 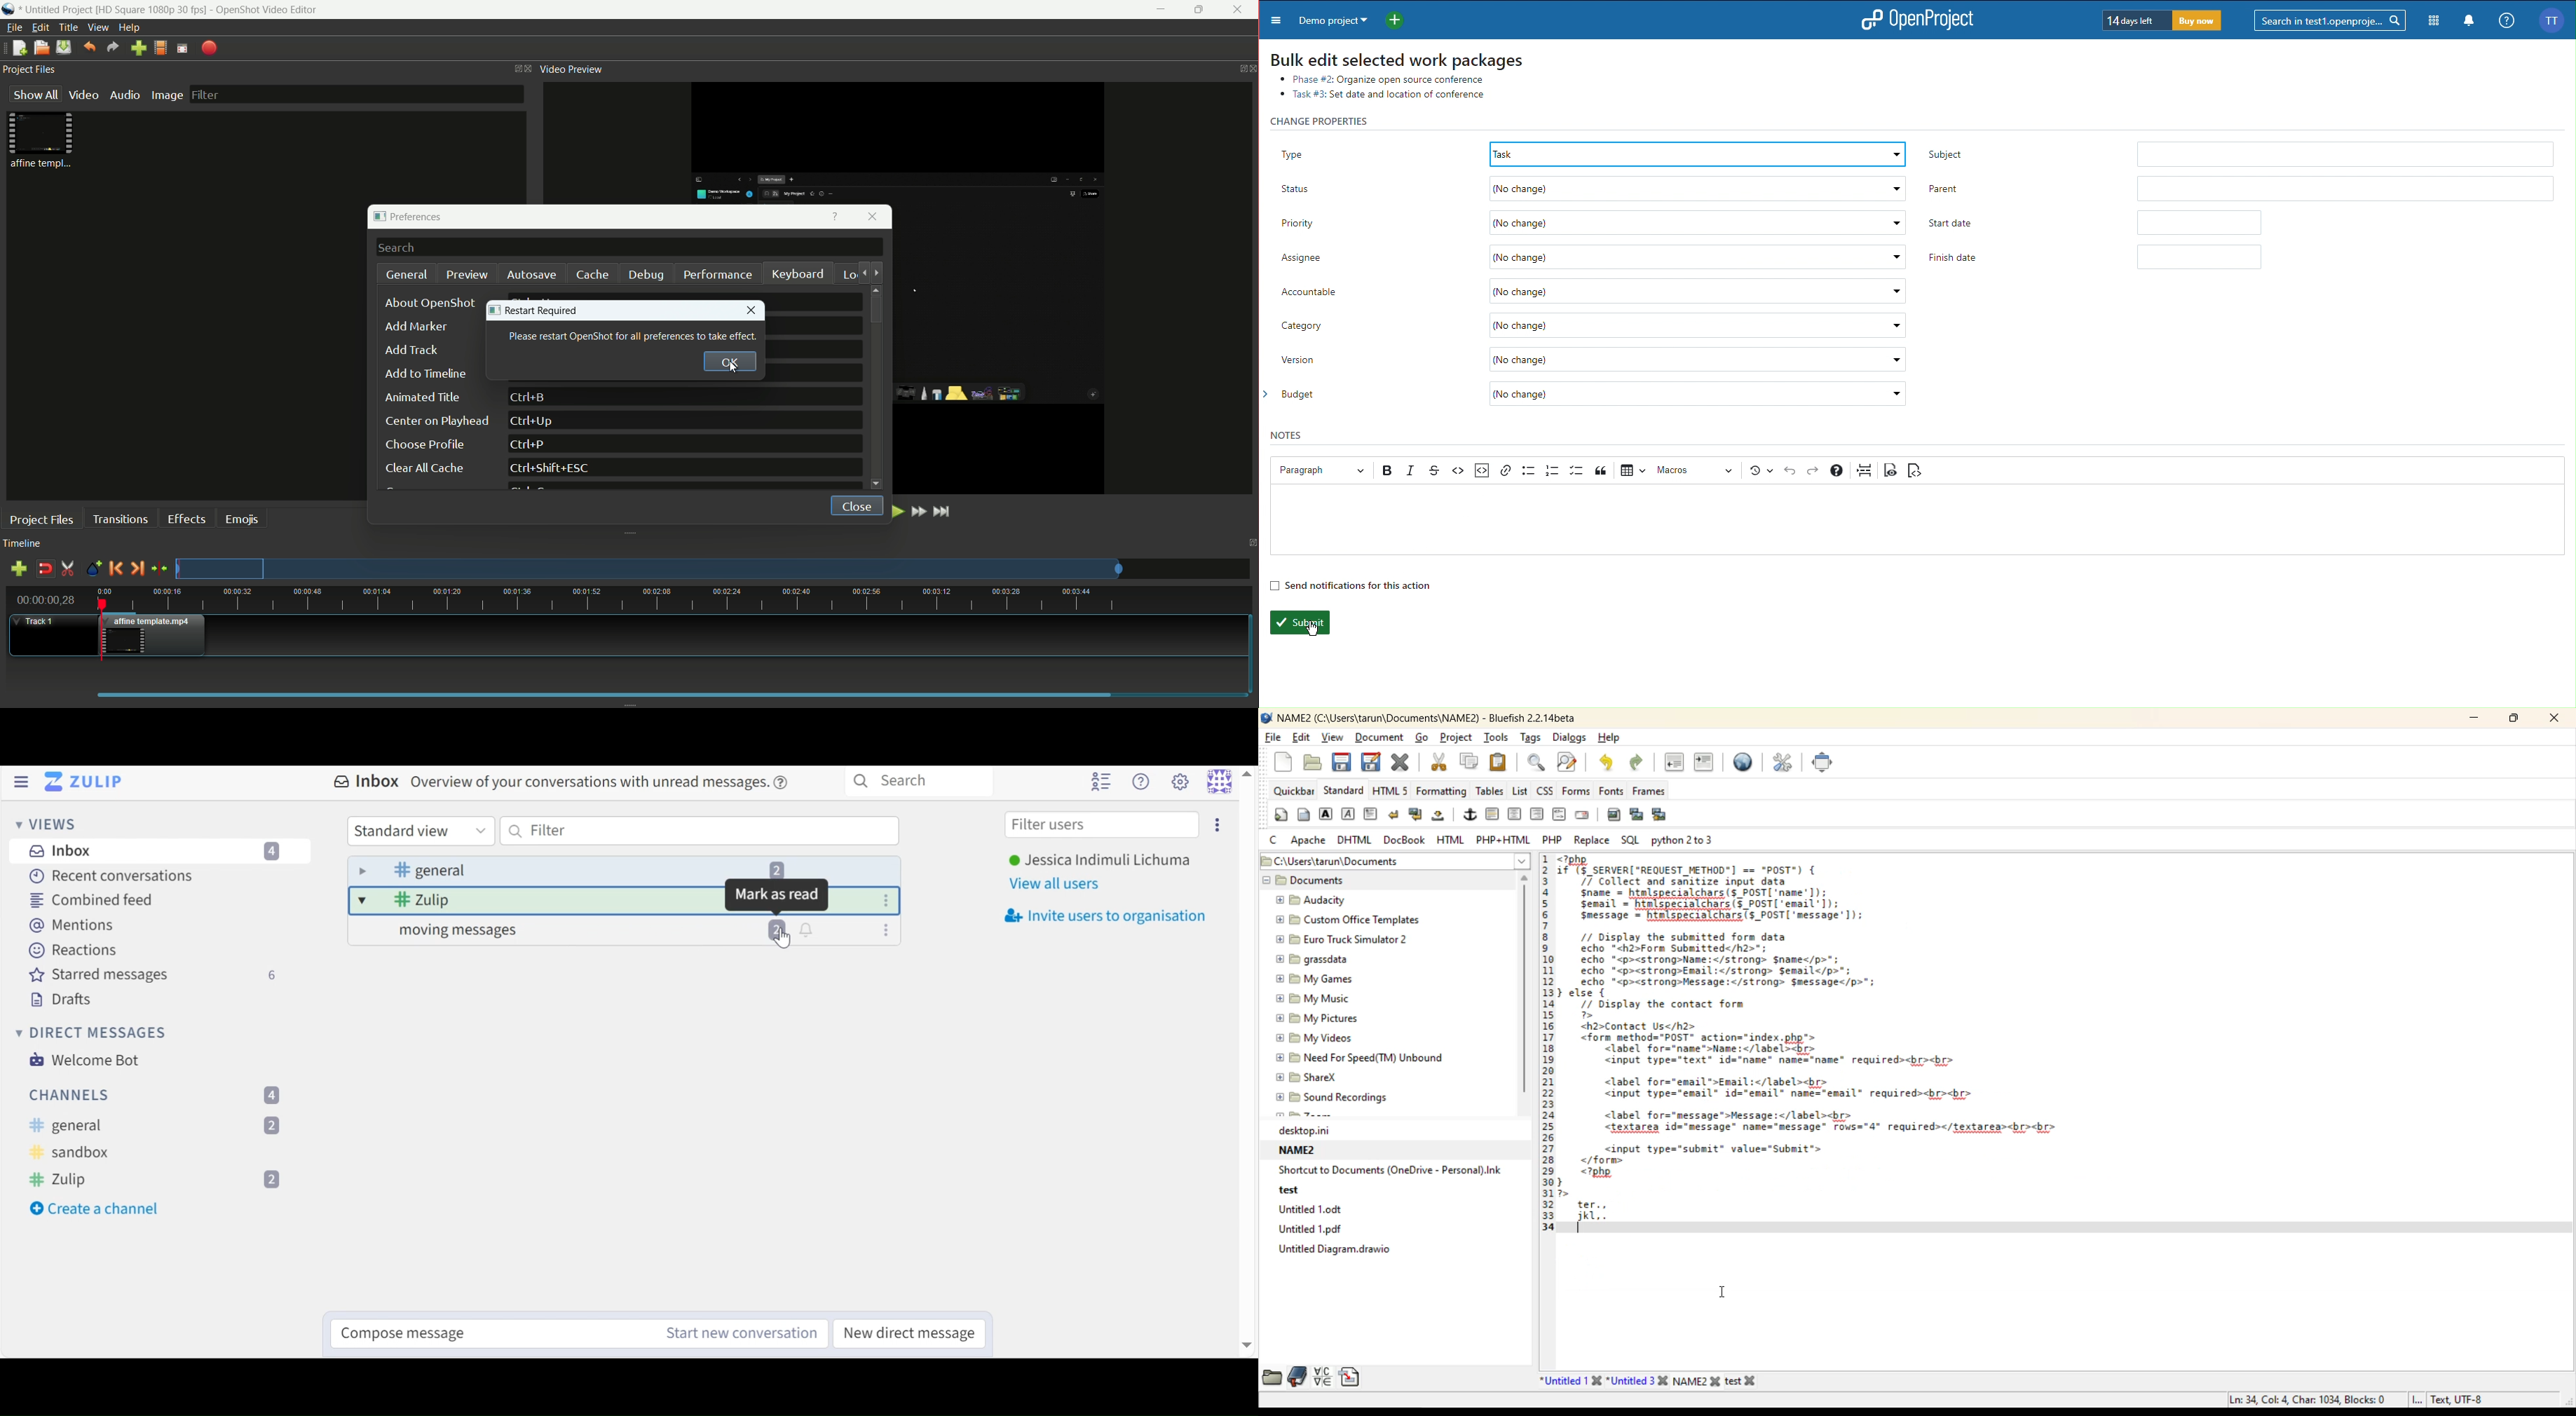 What do you see at coordinates (1272, 1379) in the screenshot?
I see `file browser` at bounding box center [1272, 1379].